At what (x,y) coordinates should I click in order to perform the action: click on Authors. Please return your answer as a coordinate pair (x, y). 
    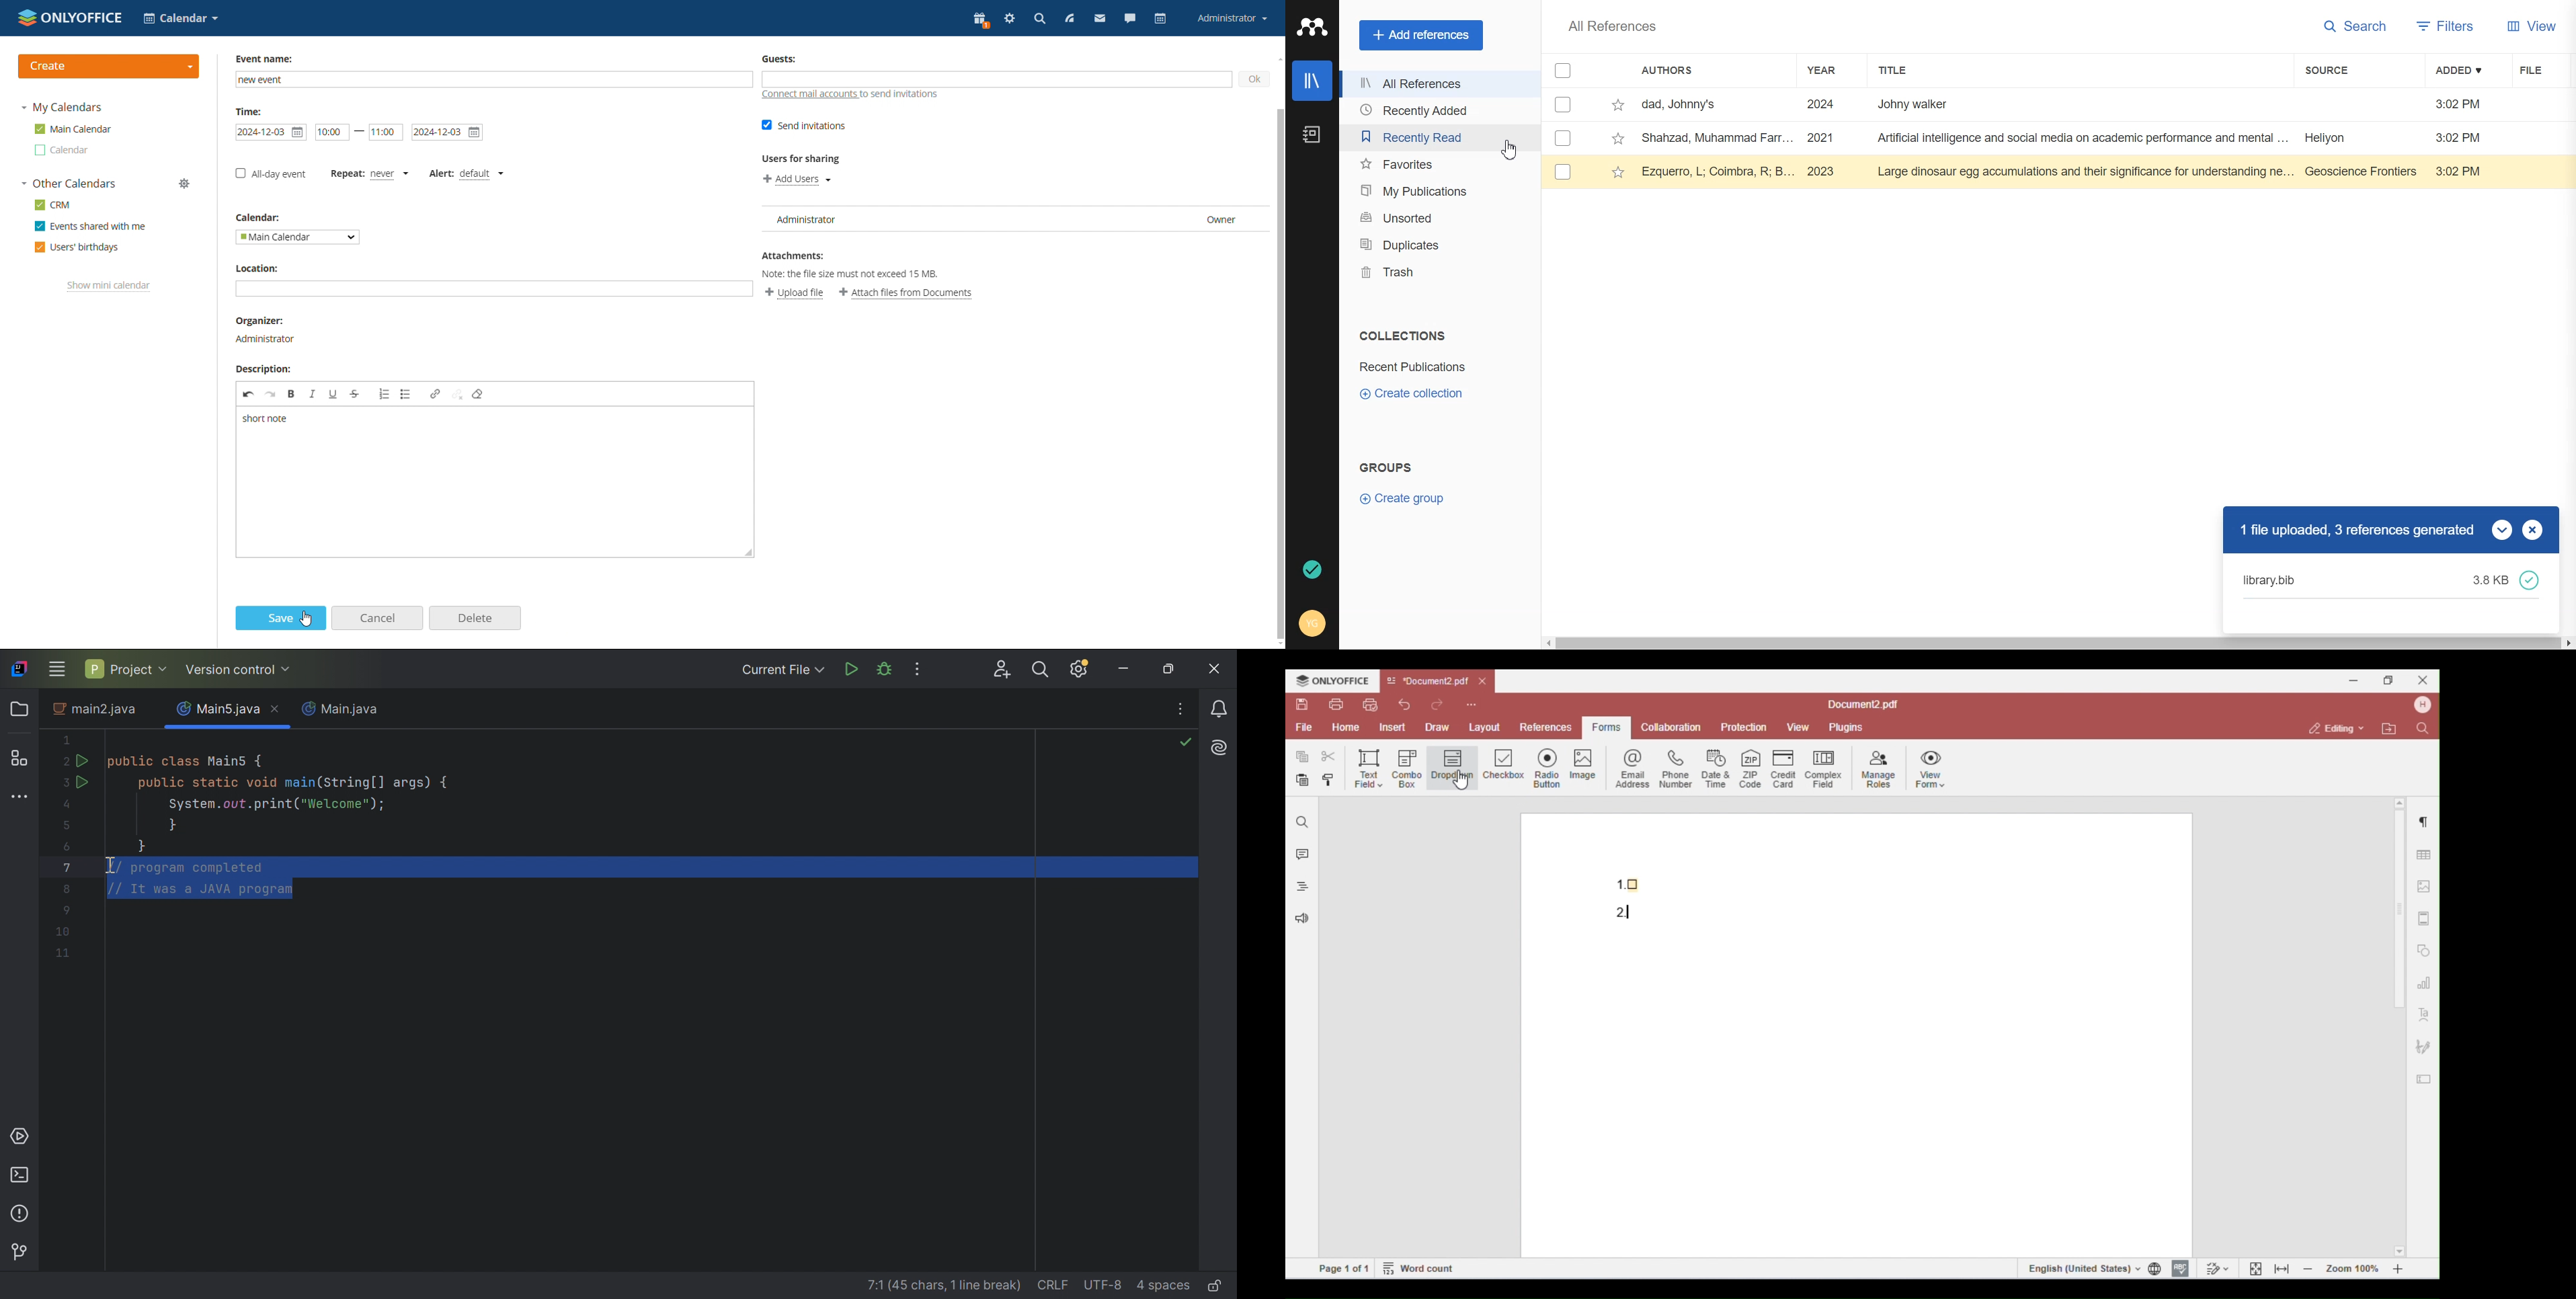
    Looking at the image, I should click on (1668, 70).